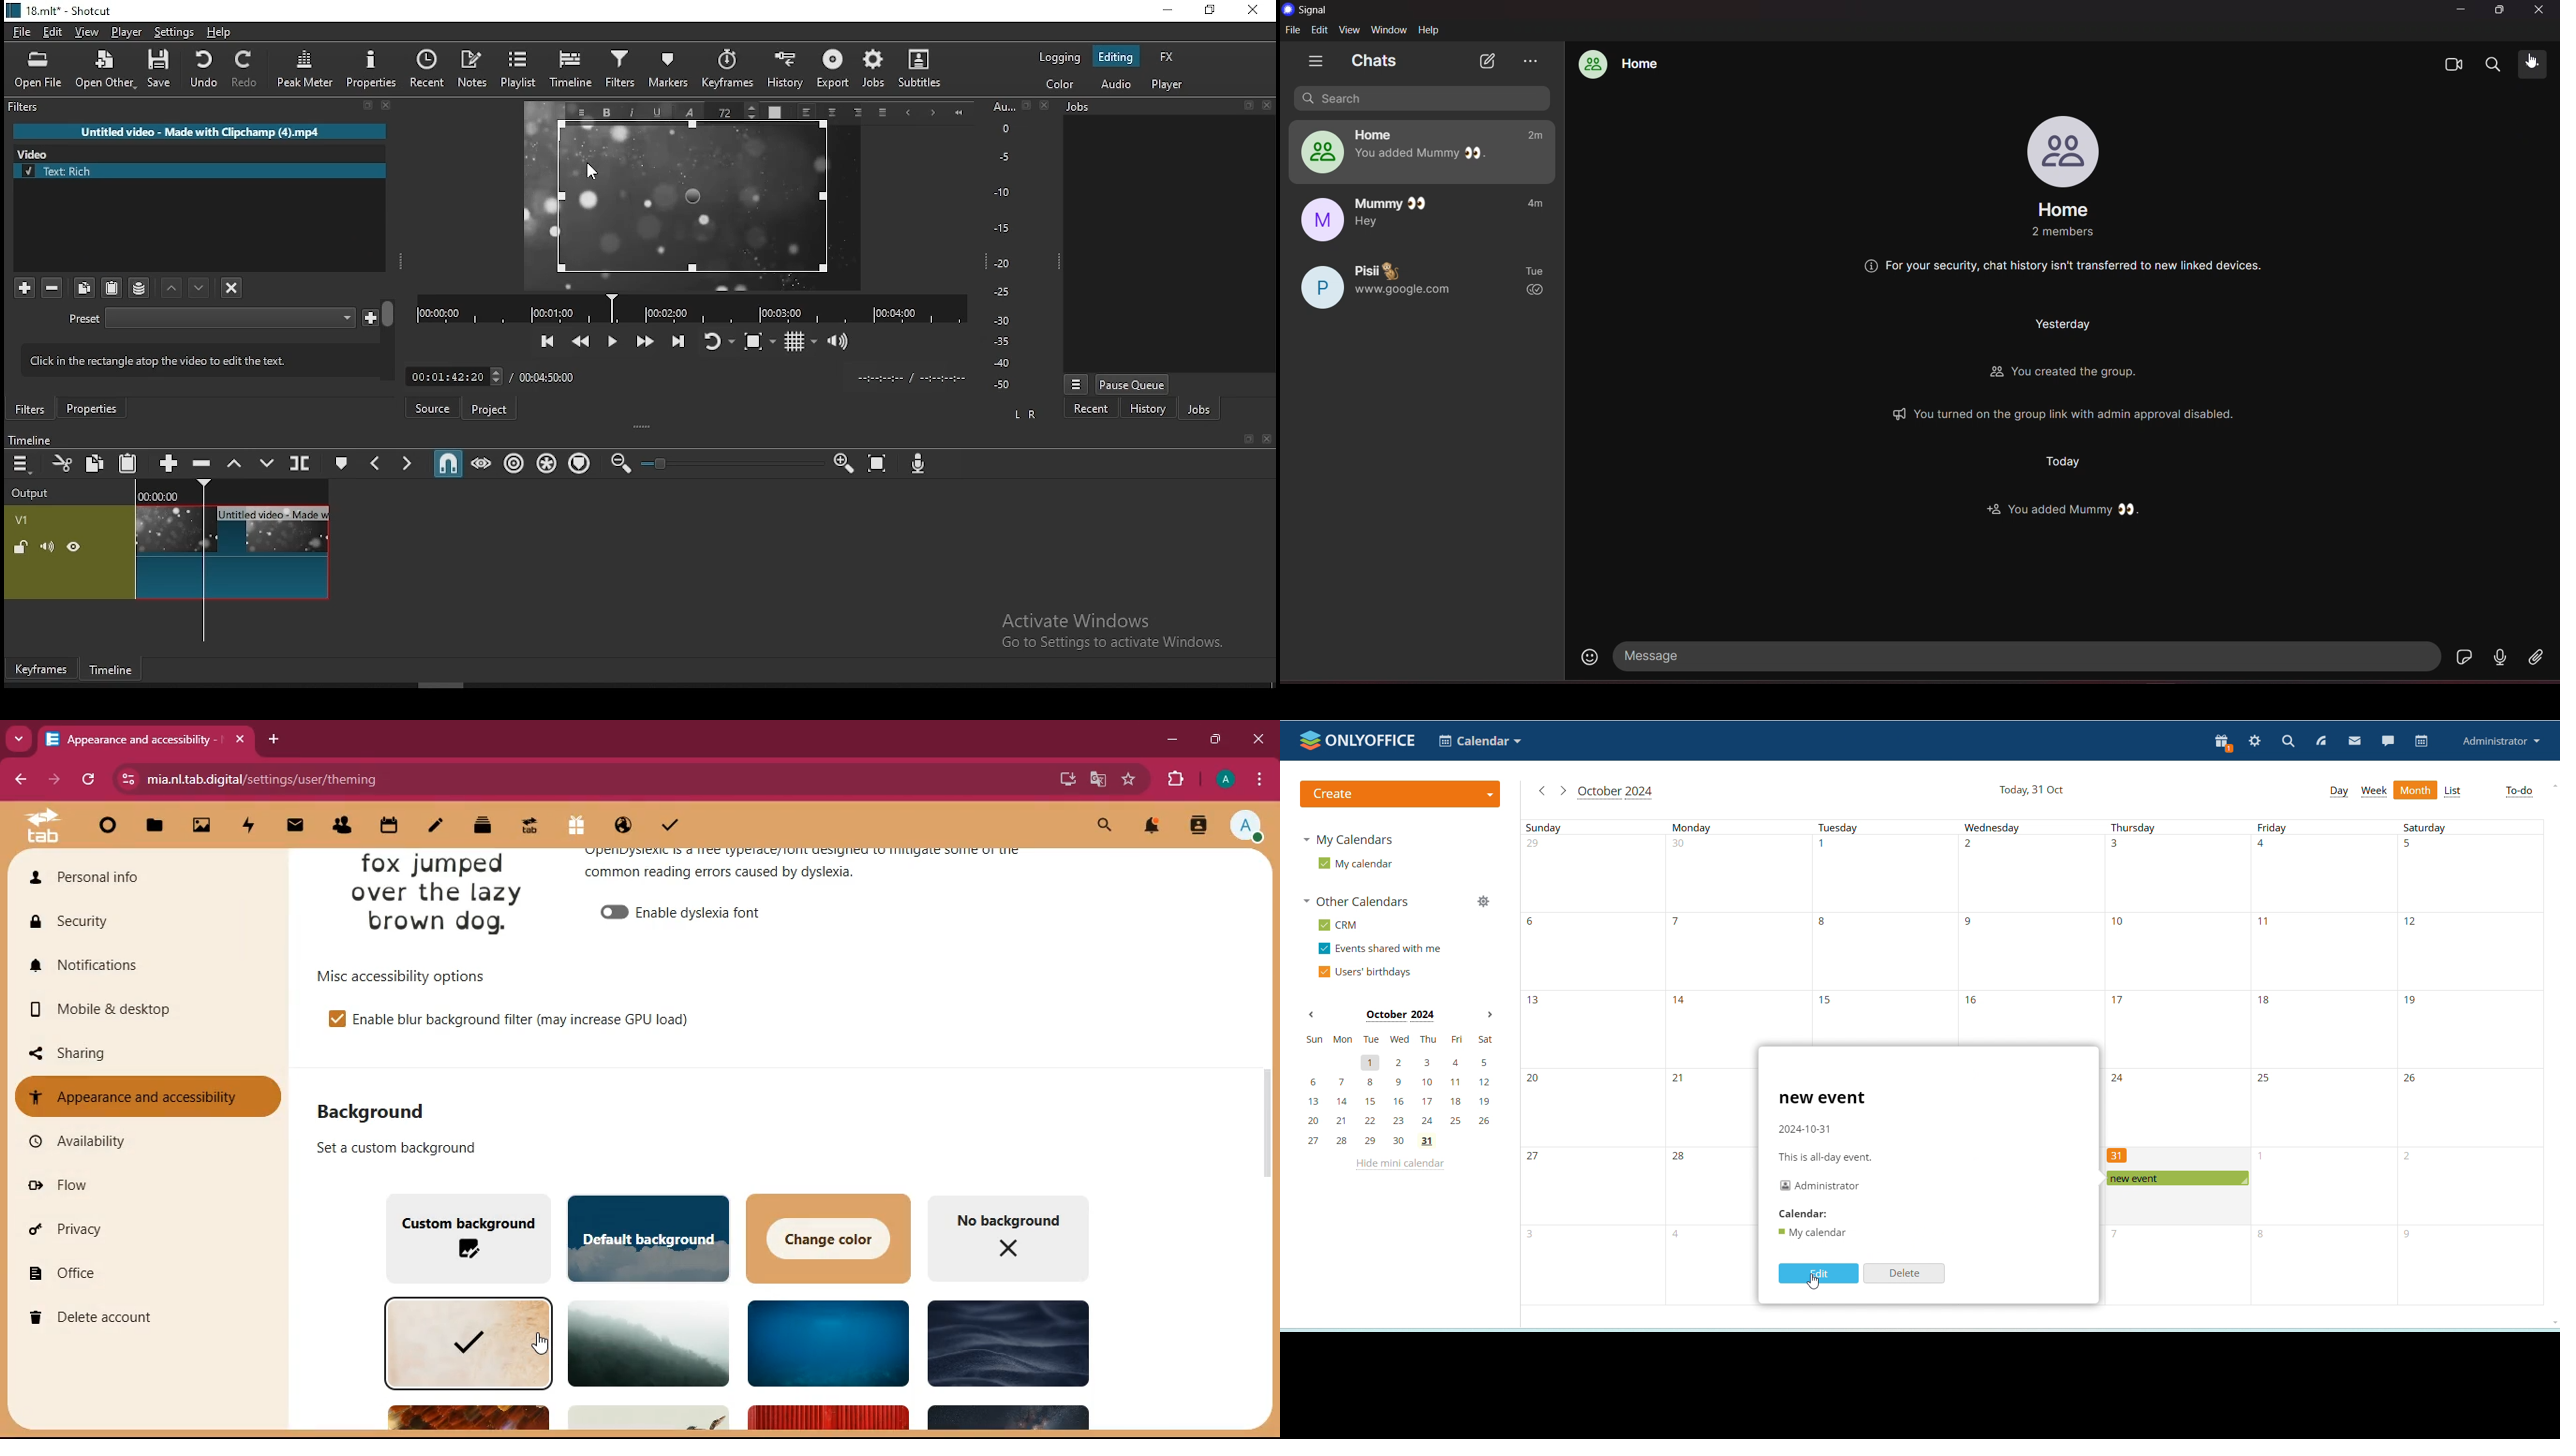 The image size is (2576, 1456). What do you see at coordinates (380, 1111) in the screenshot?
I see `background` at bounding box center [380, 1111].